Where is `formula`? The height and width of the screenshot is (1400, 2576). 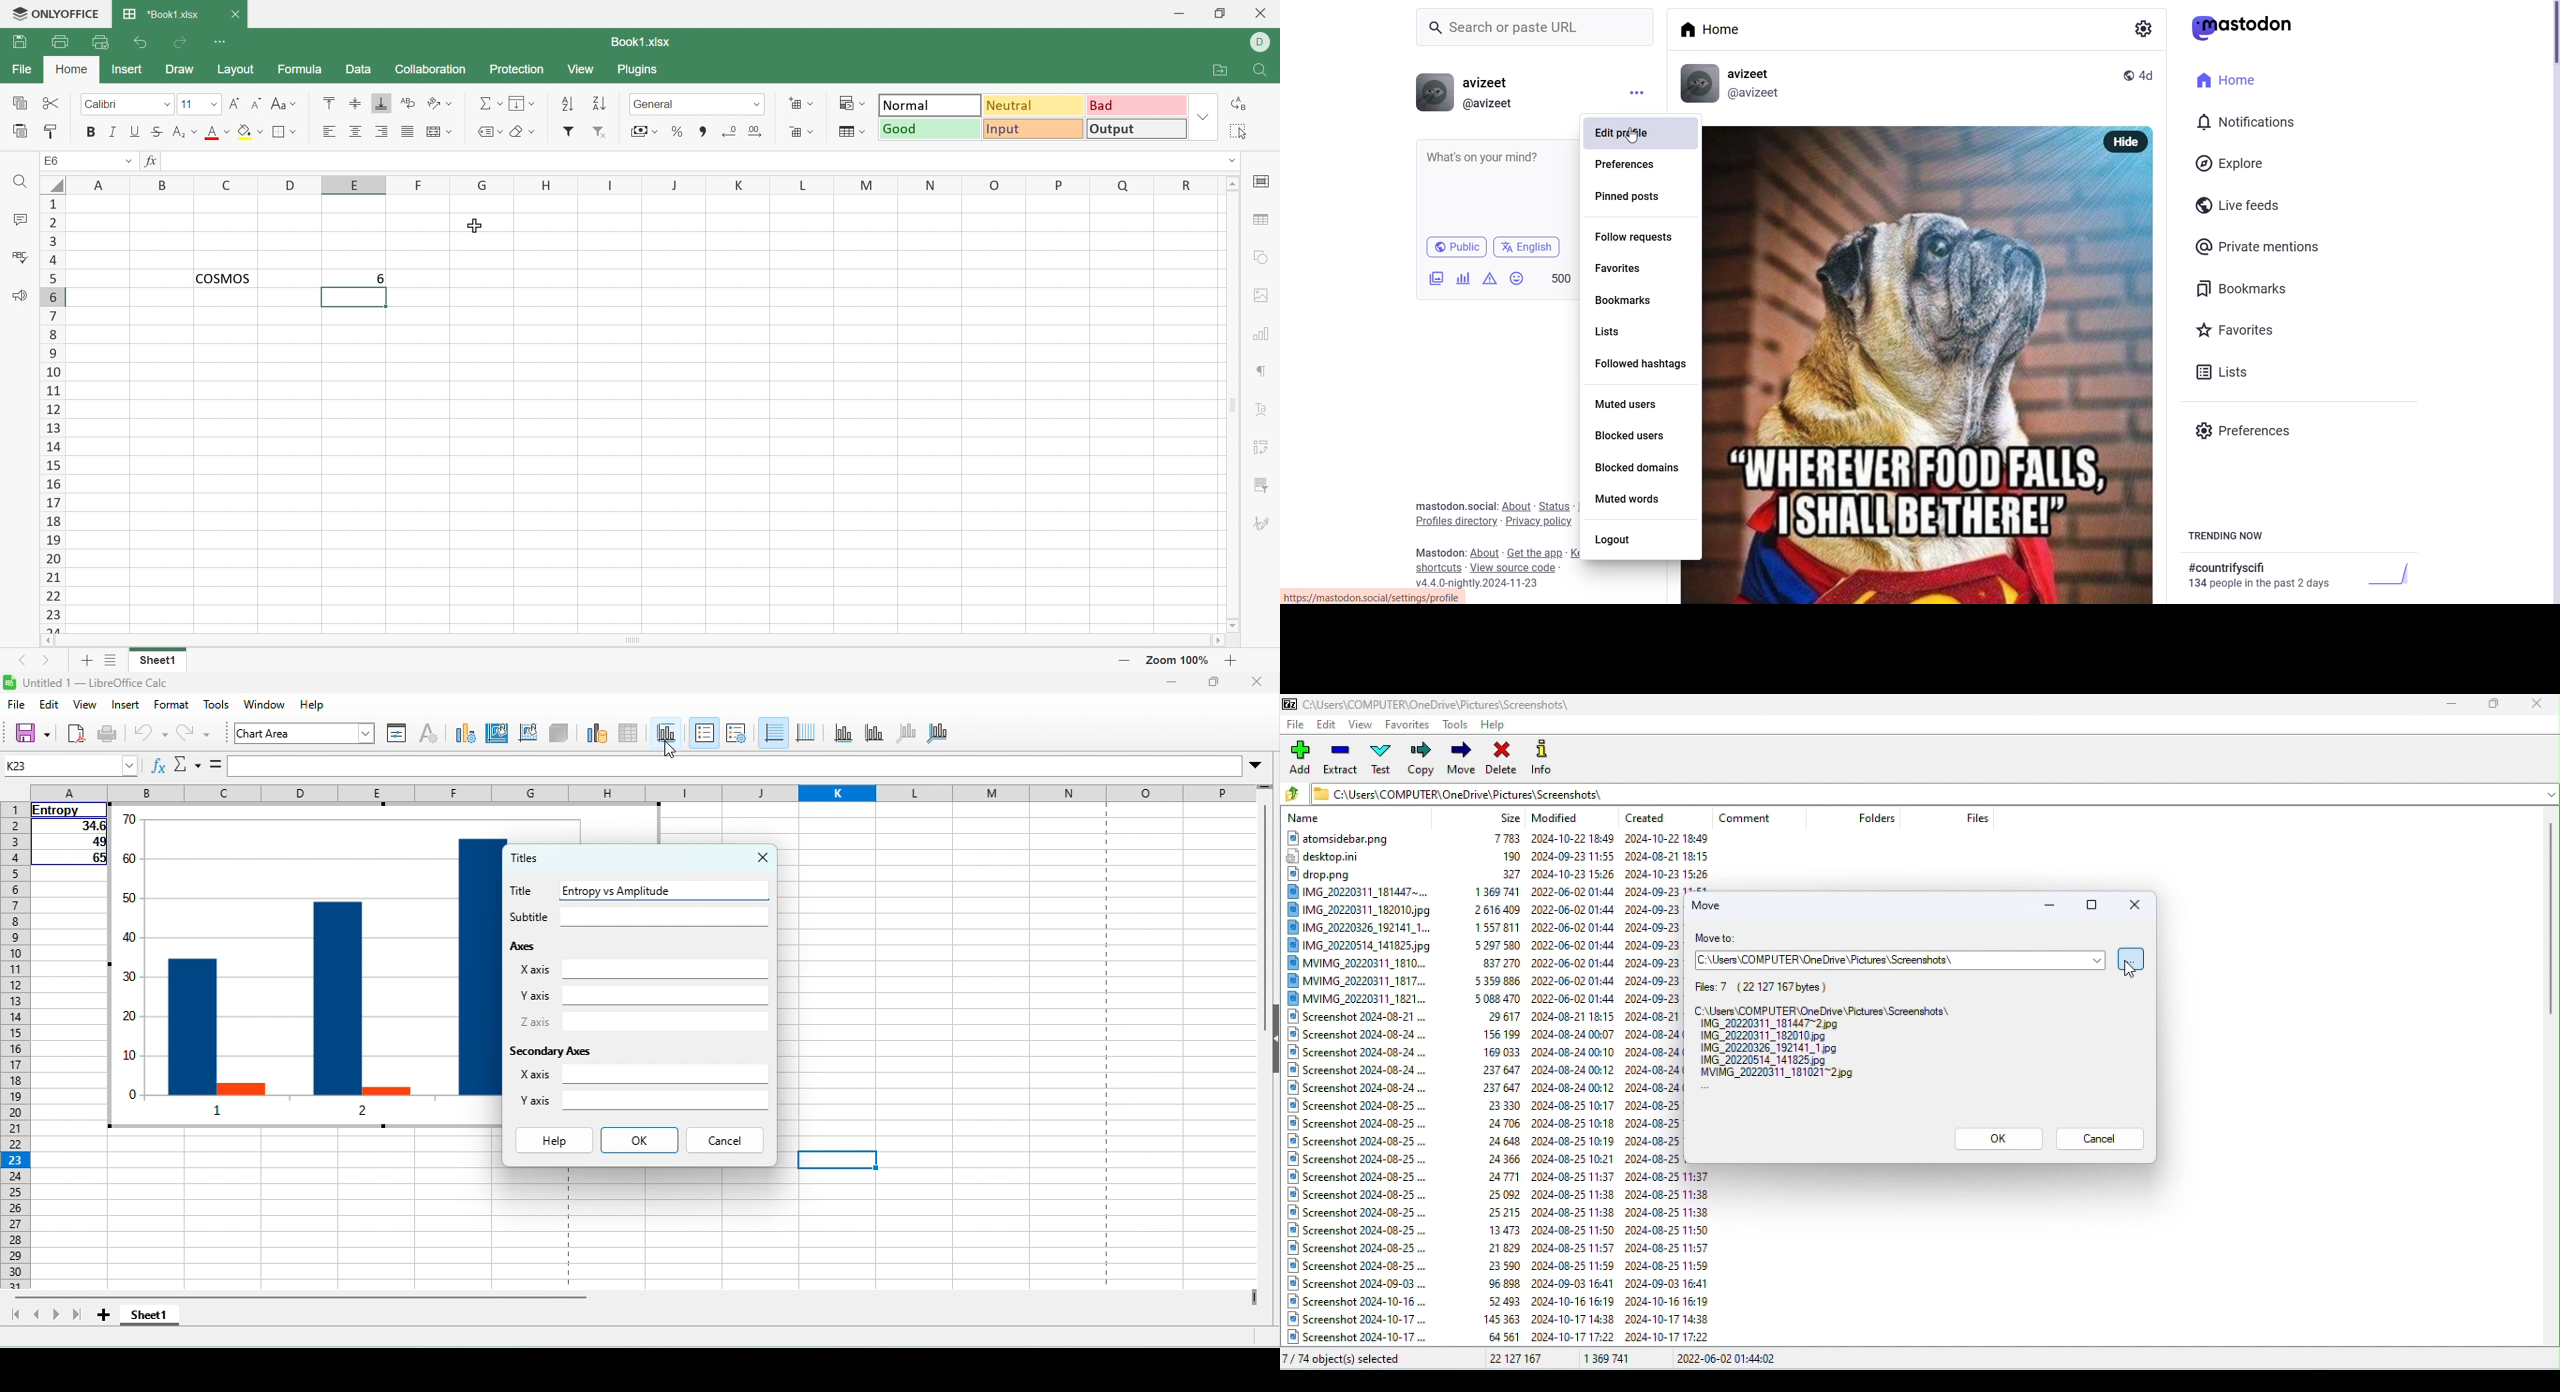
formula is located at coordinates (214, 766).